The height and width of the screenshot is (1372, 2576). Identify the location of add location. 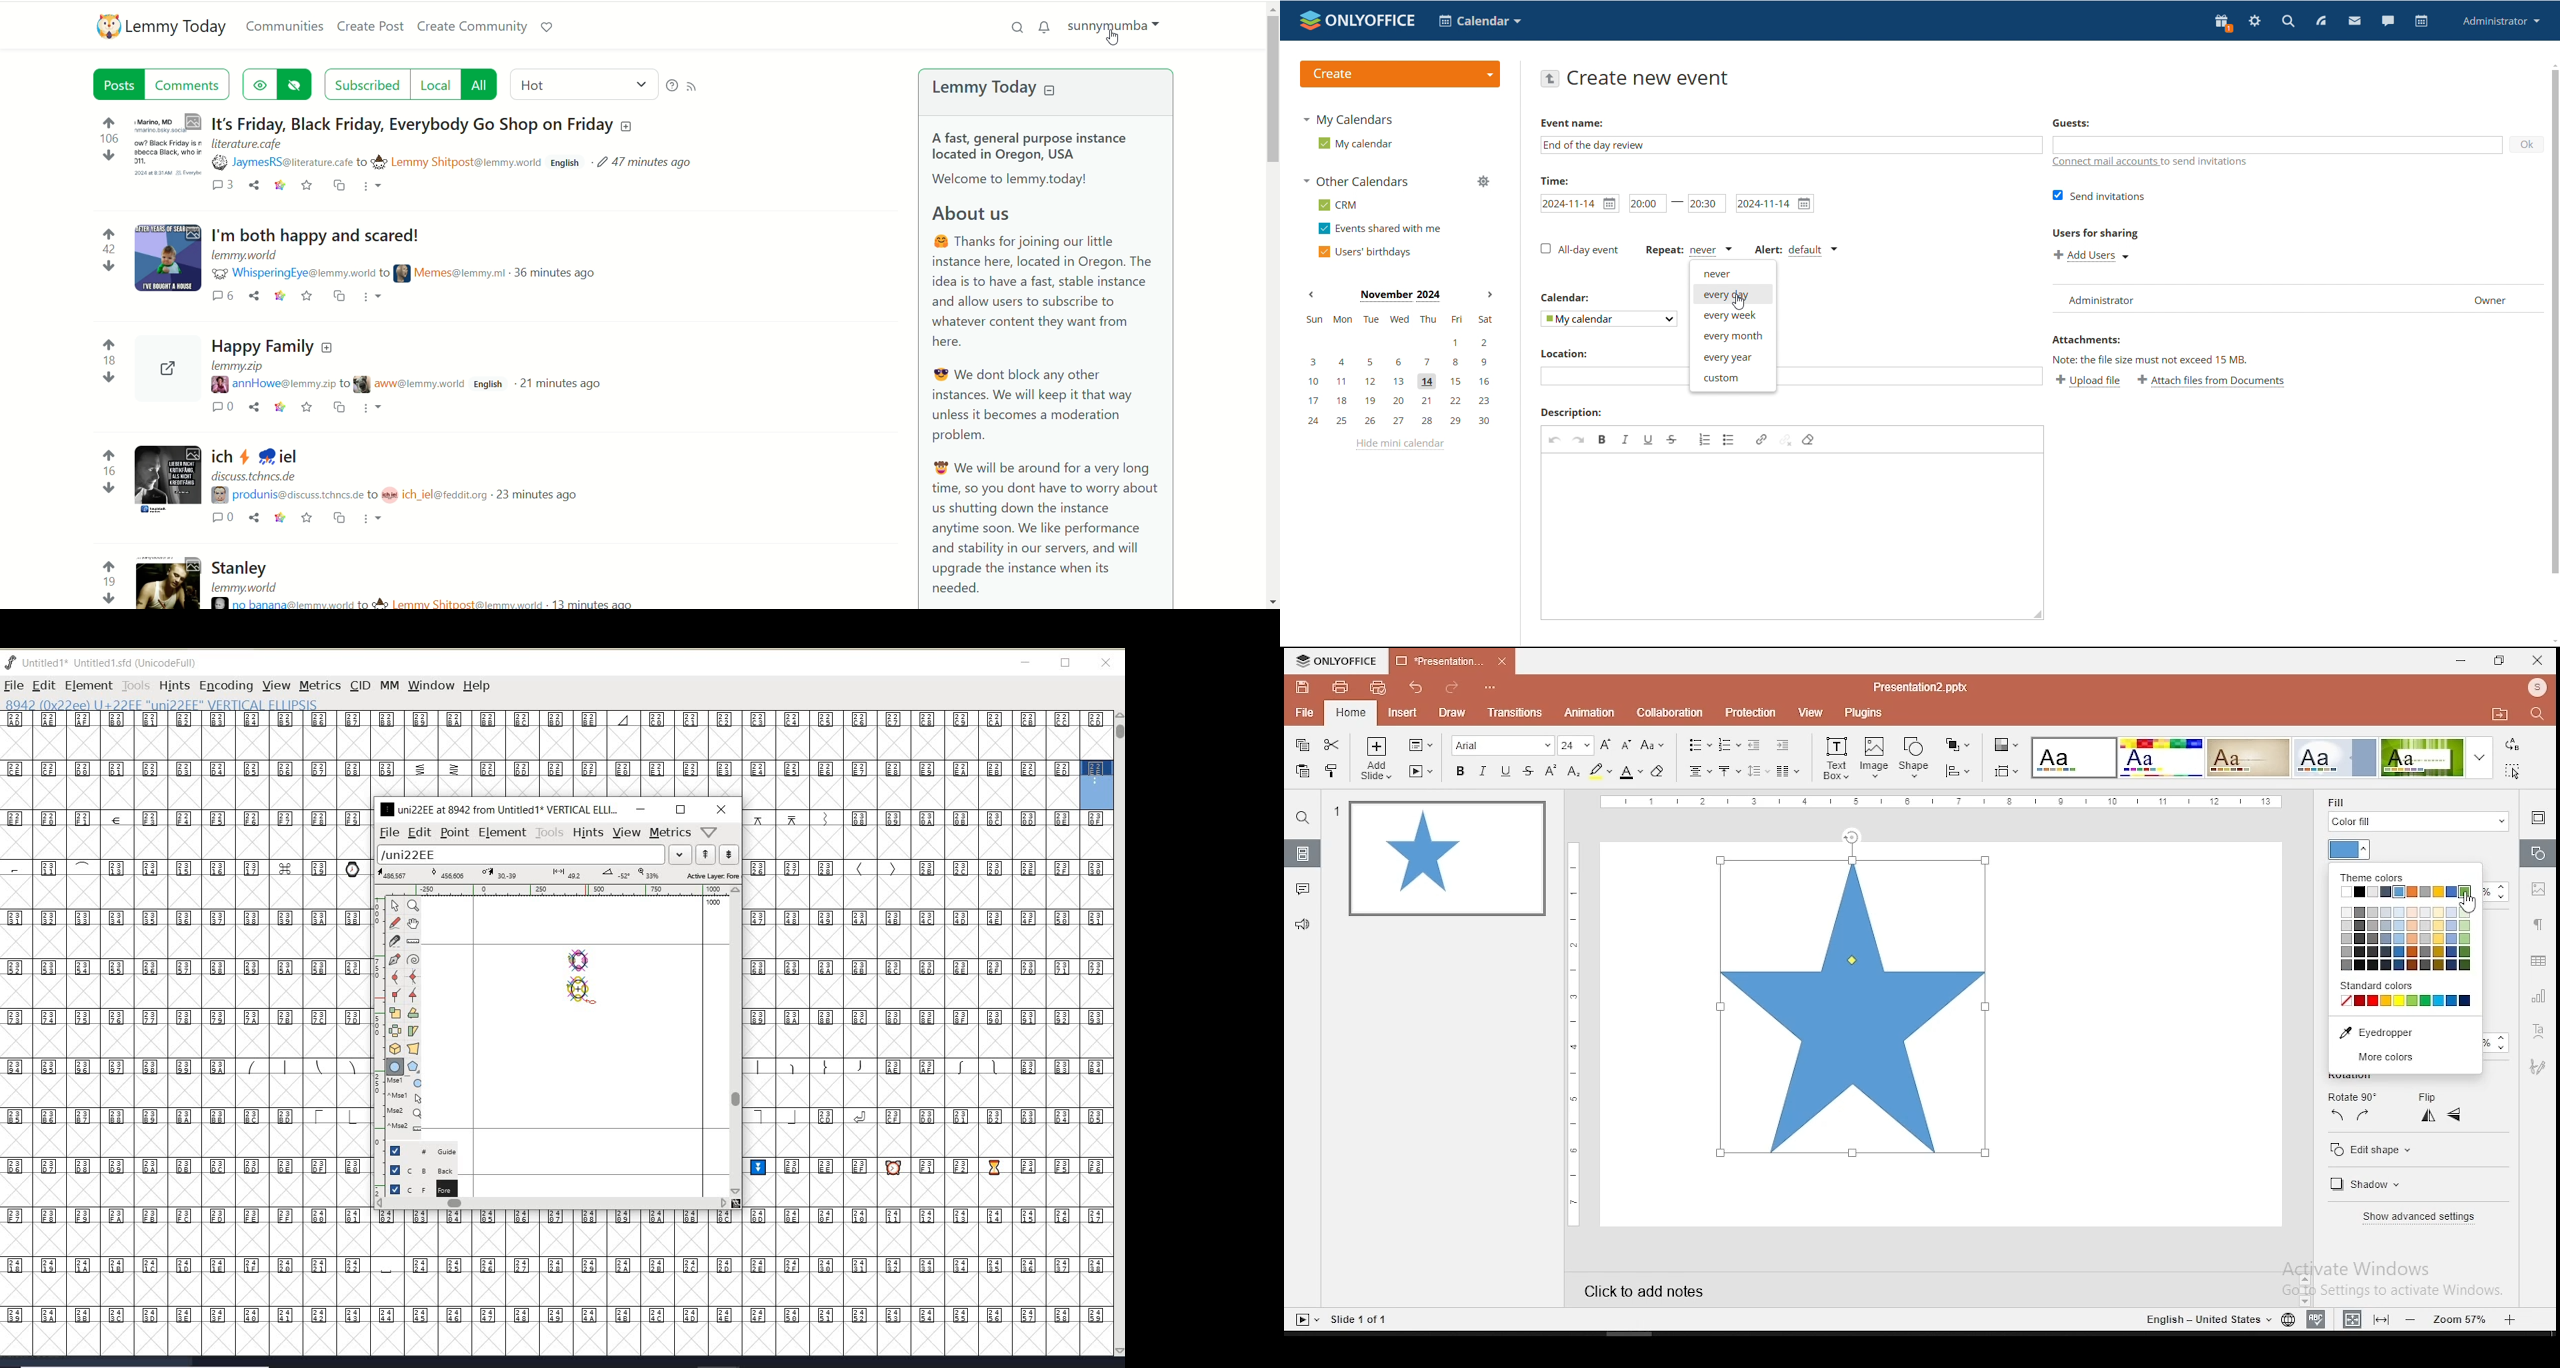
(1611, 376).